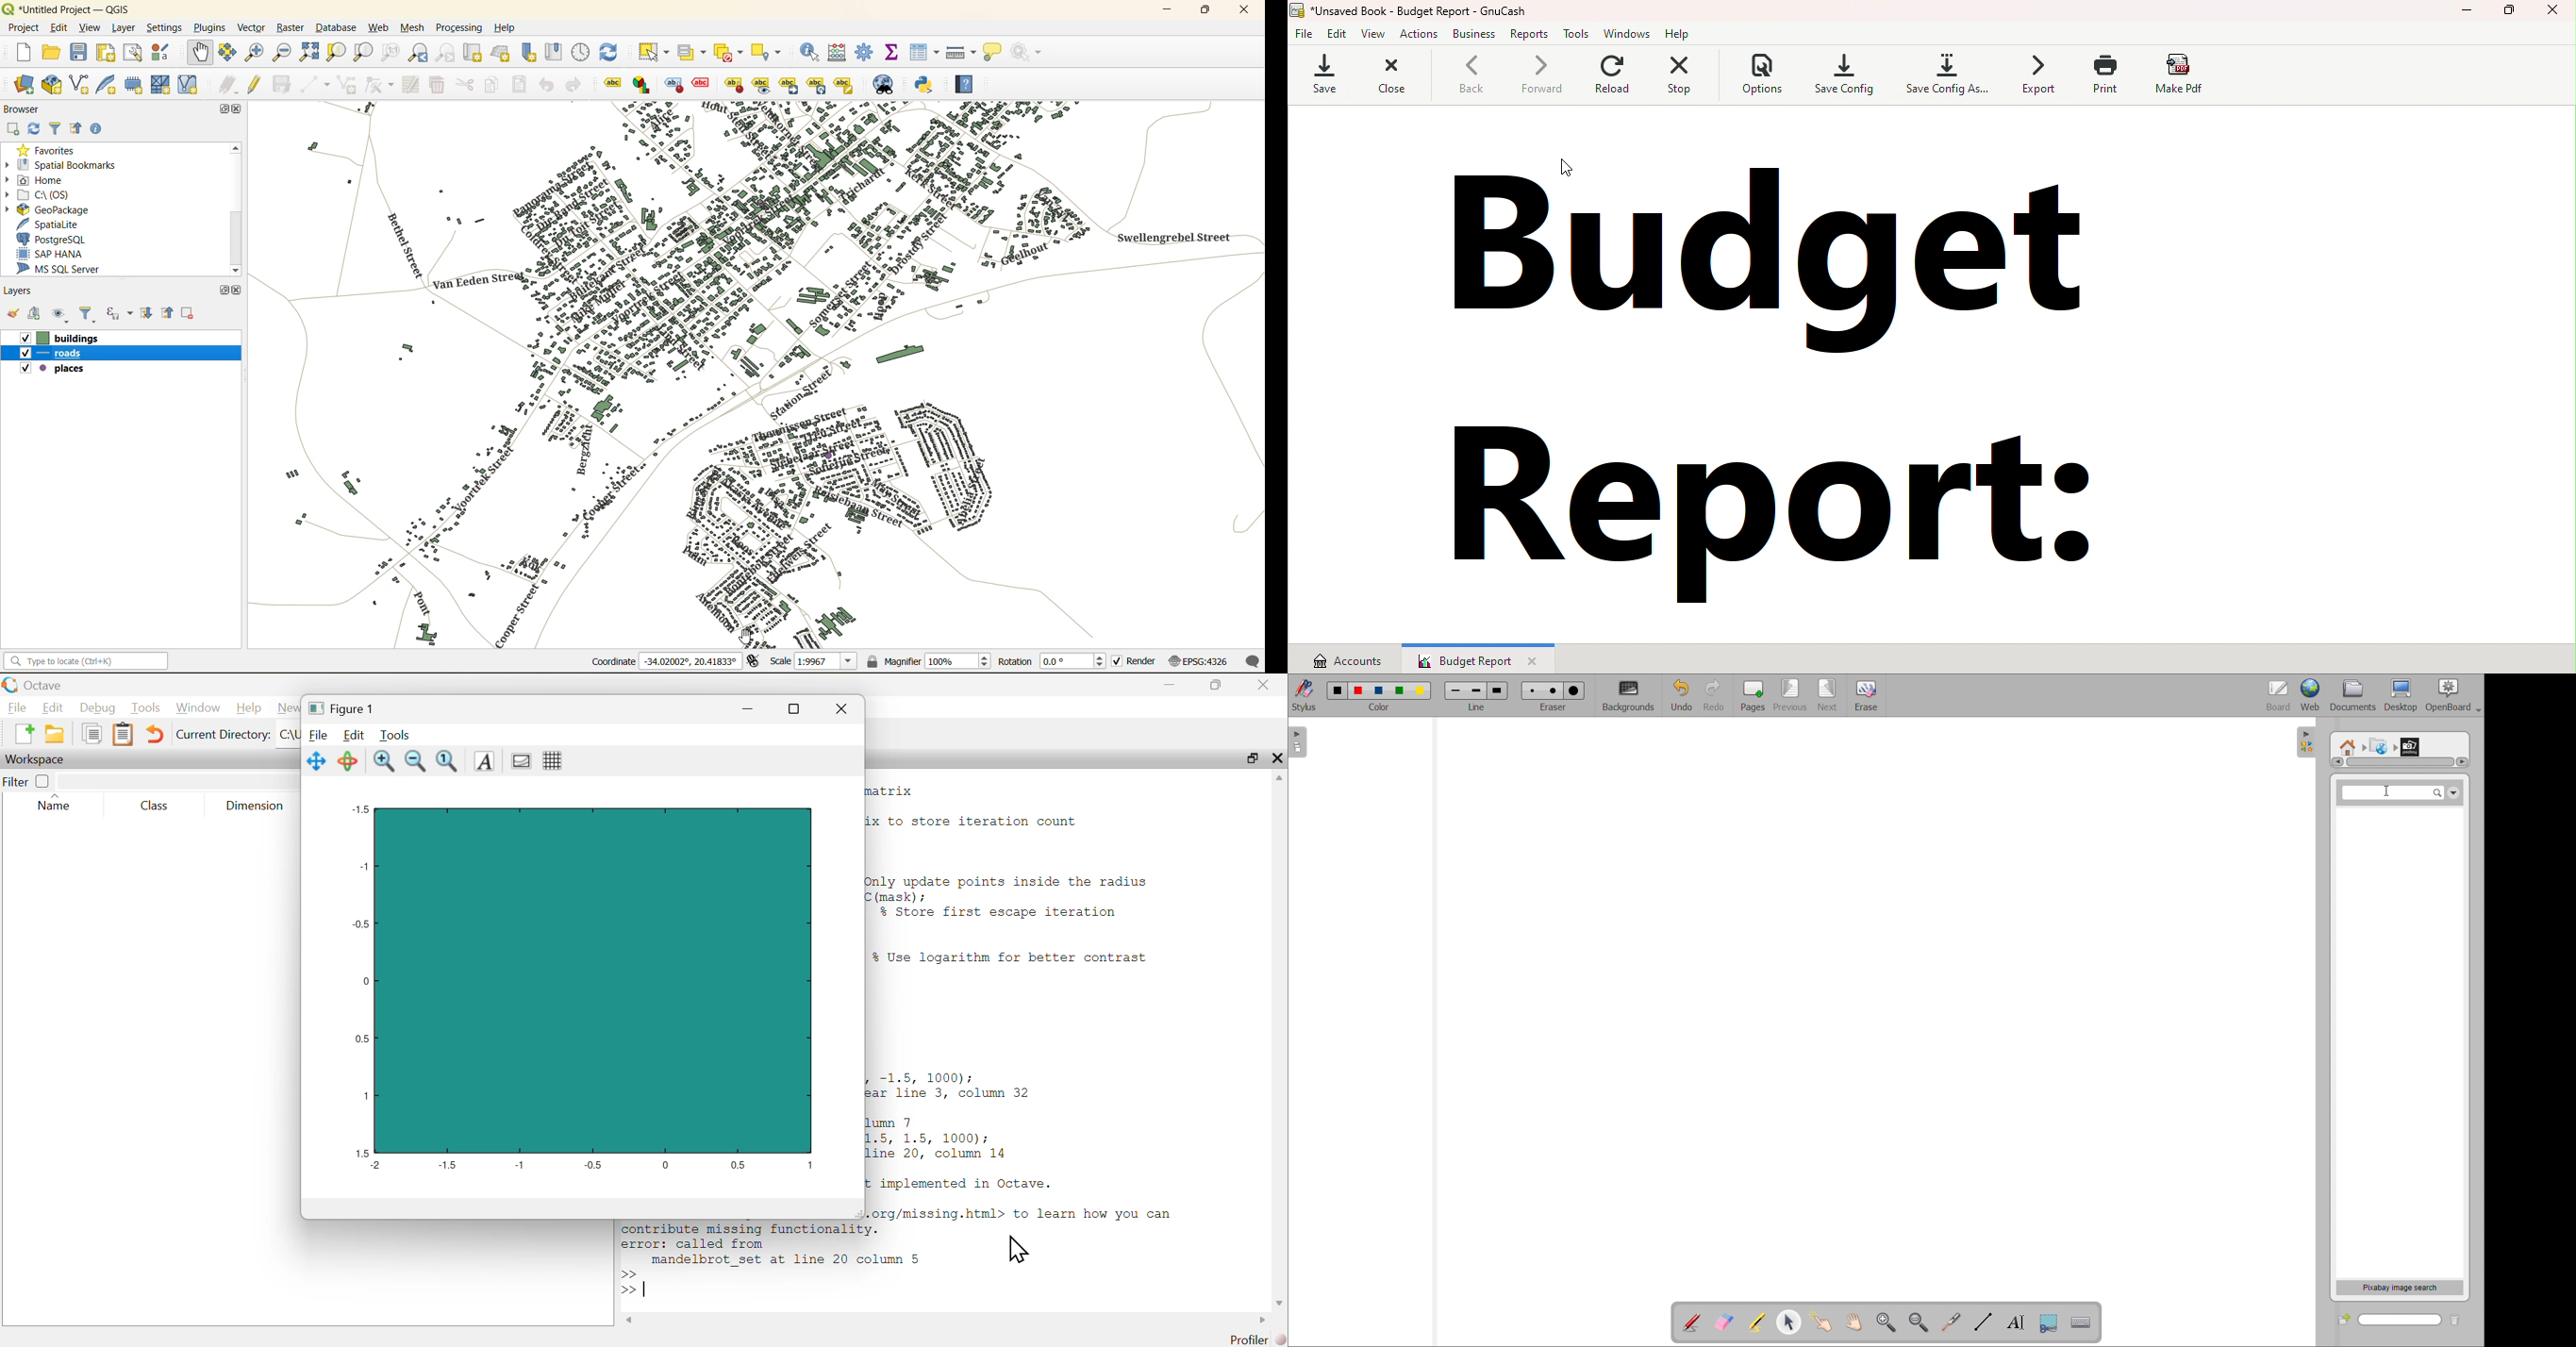 This screenshot has width=2576, height=1372. I want to click on Dimension, so click(255, 806).